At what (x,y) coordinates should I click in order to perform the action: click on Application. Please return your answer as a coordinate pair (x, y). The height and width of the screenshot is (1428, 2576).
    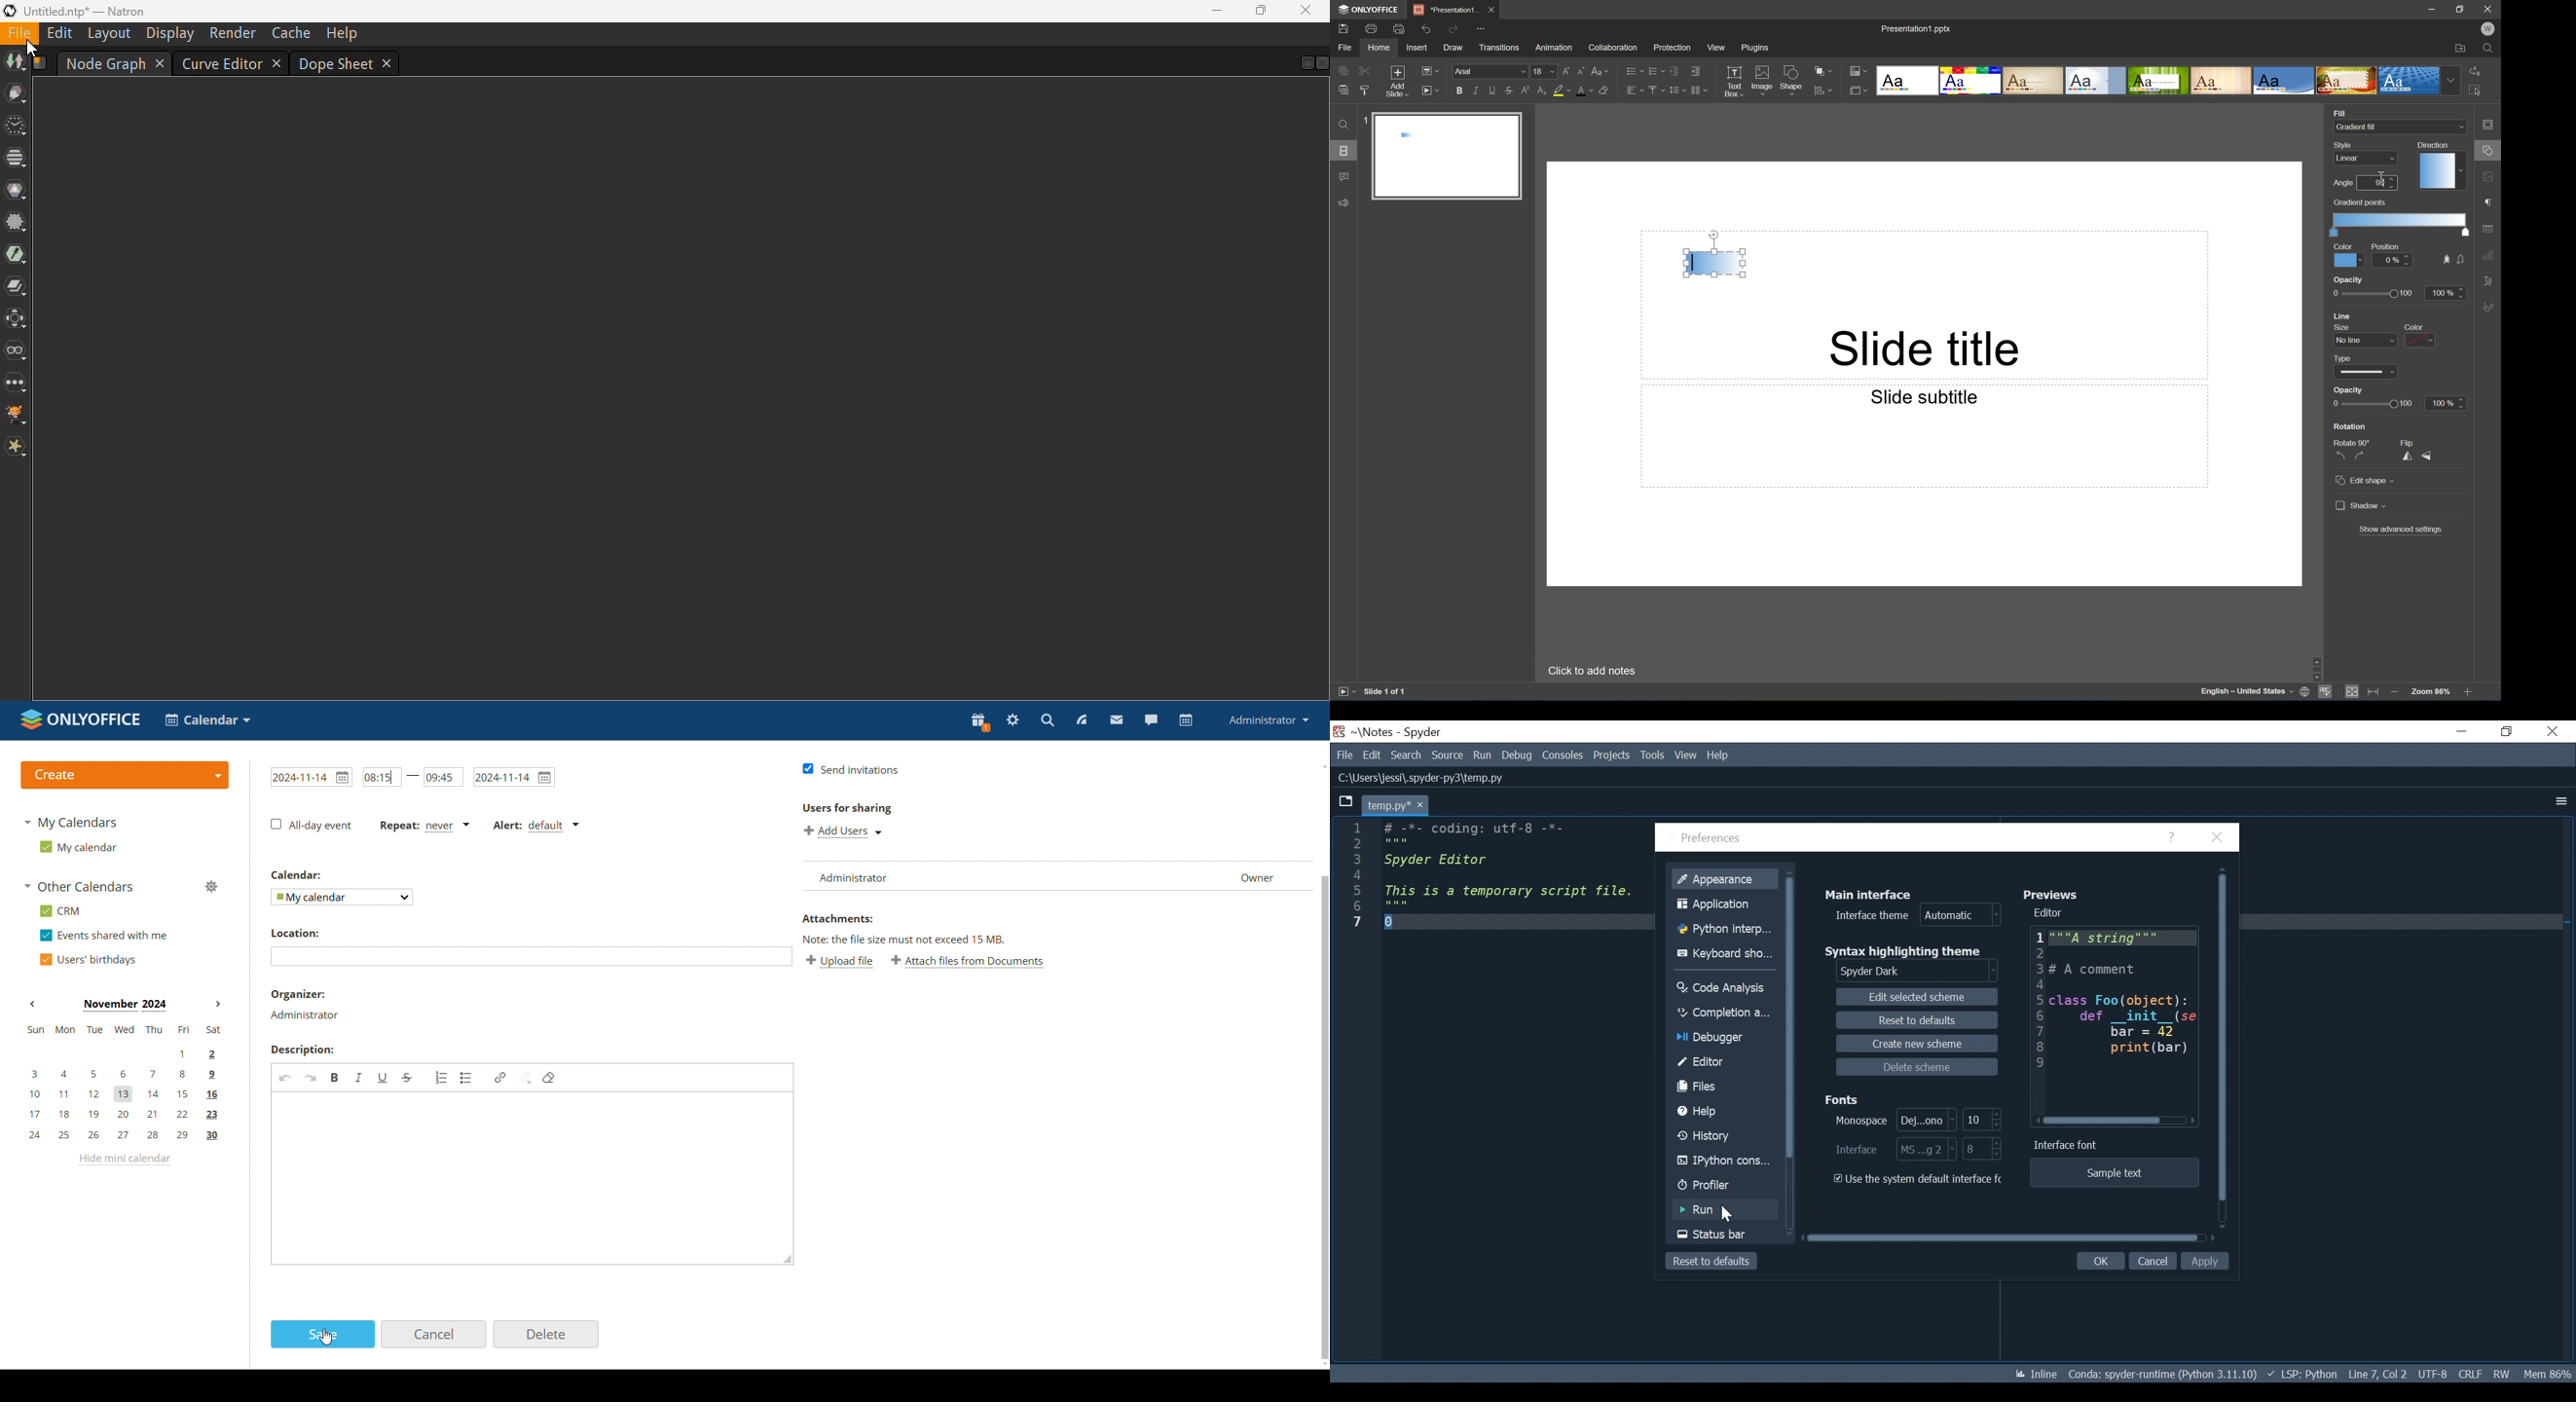
    Looking at the image, I should click on (1722, 904).